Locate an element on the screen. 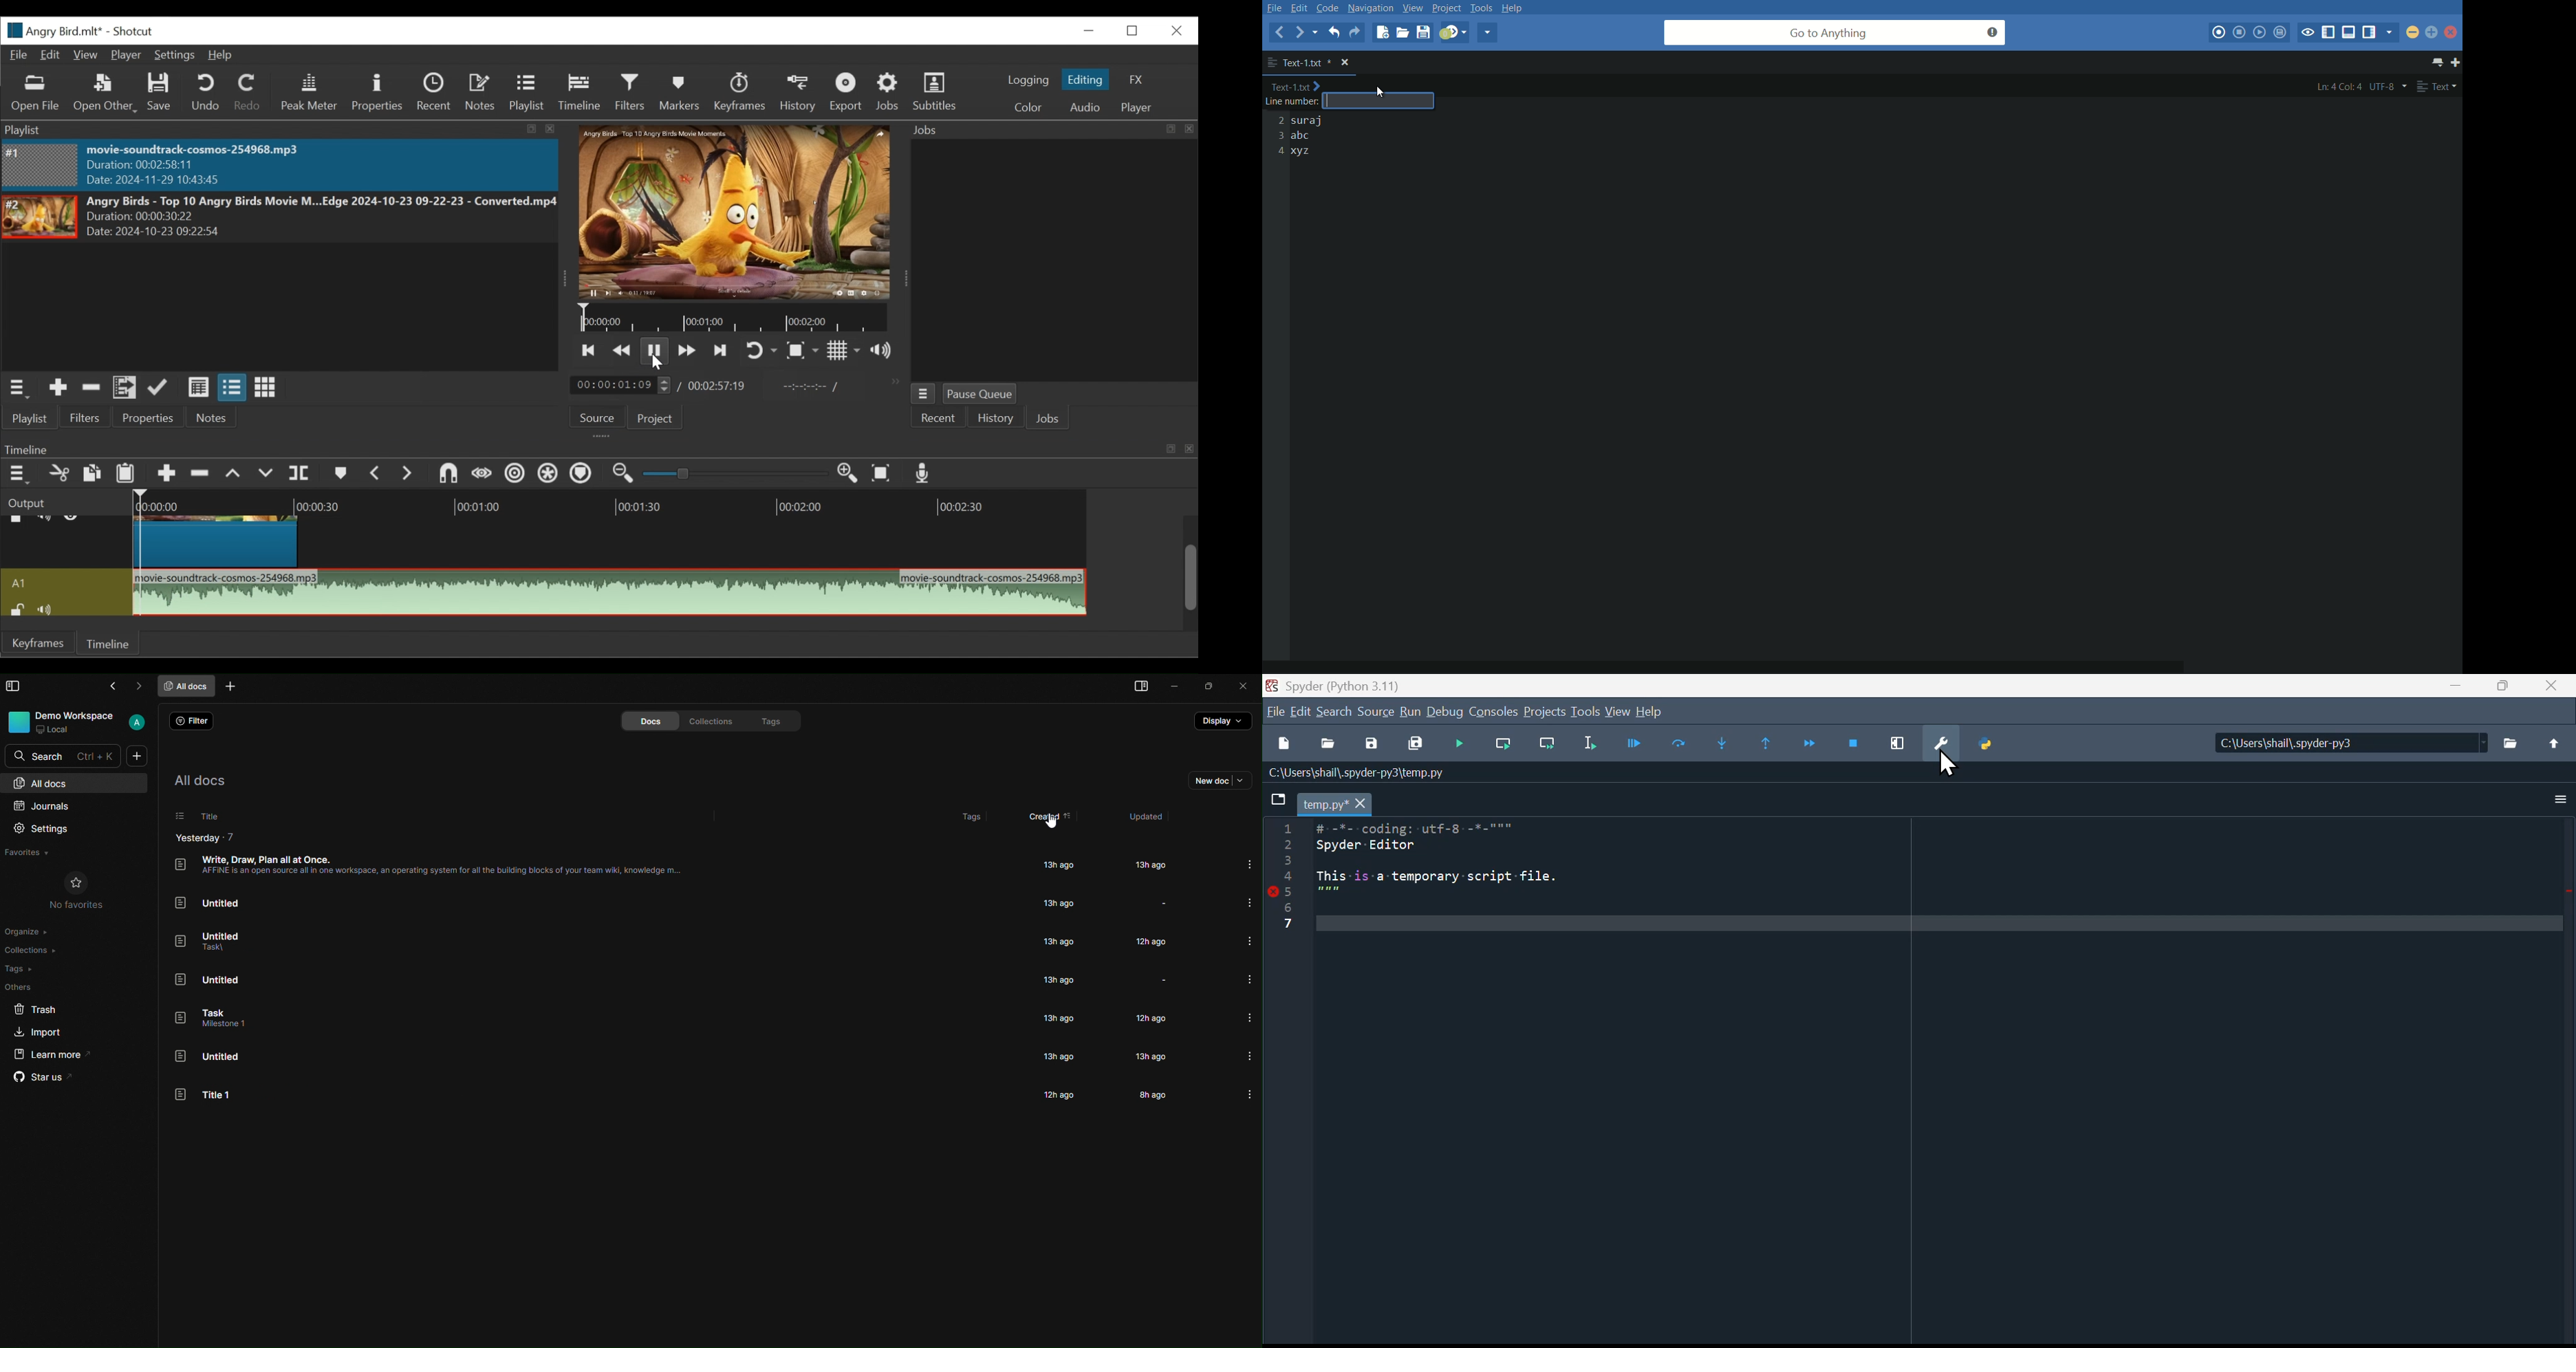 The image size is (2576, 1372). Help is located at coordinates (219, 56).